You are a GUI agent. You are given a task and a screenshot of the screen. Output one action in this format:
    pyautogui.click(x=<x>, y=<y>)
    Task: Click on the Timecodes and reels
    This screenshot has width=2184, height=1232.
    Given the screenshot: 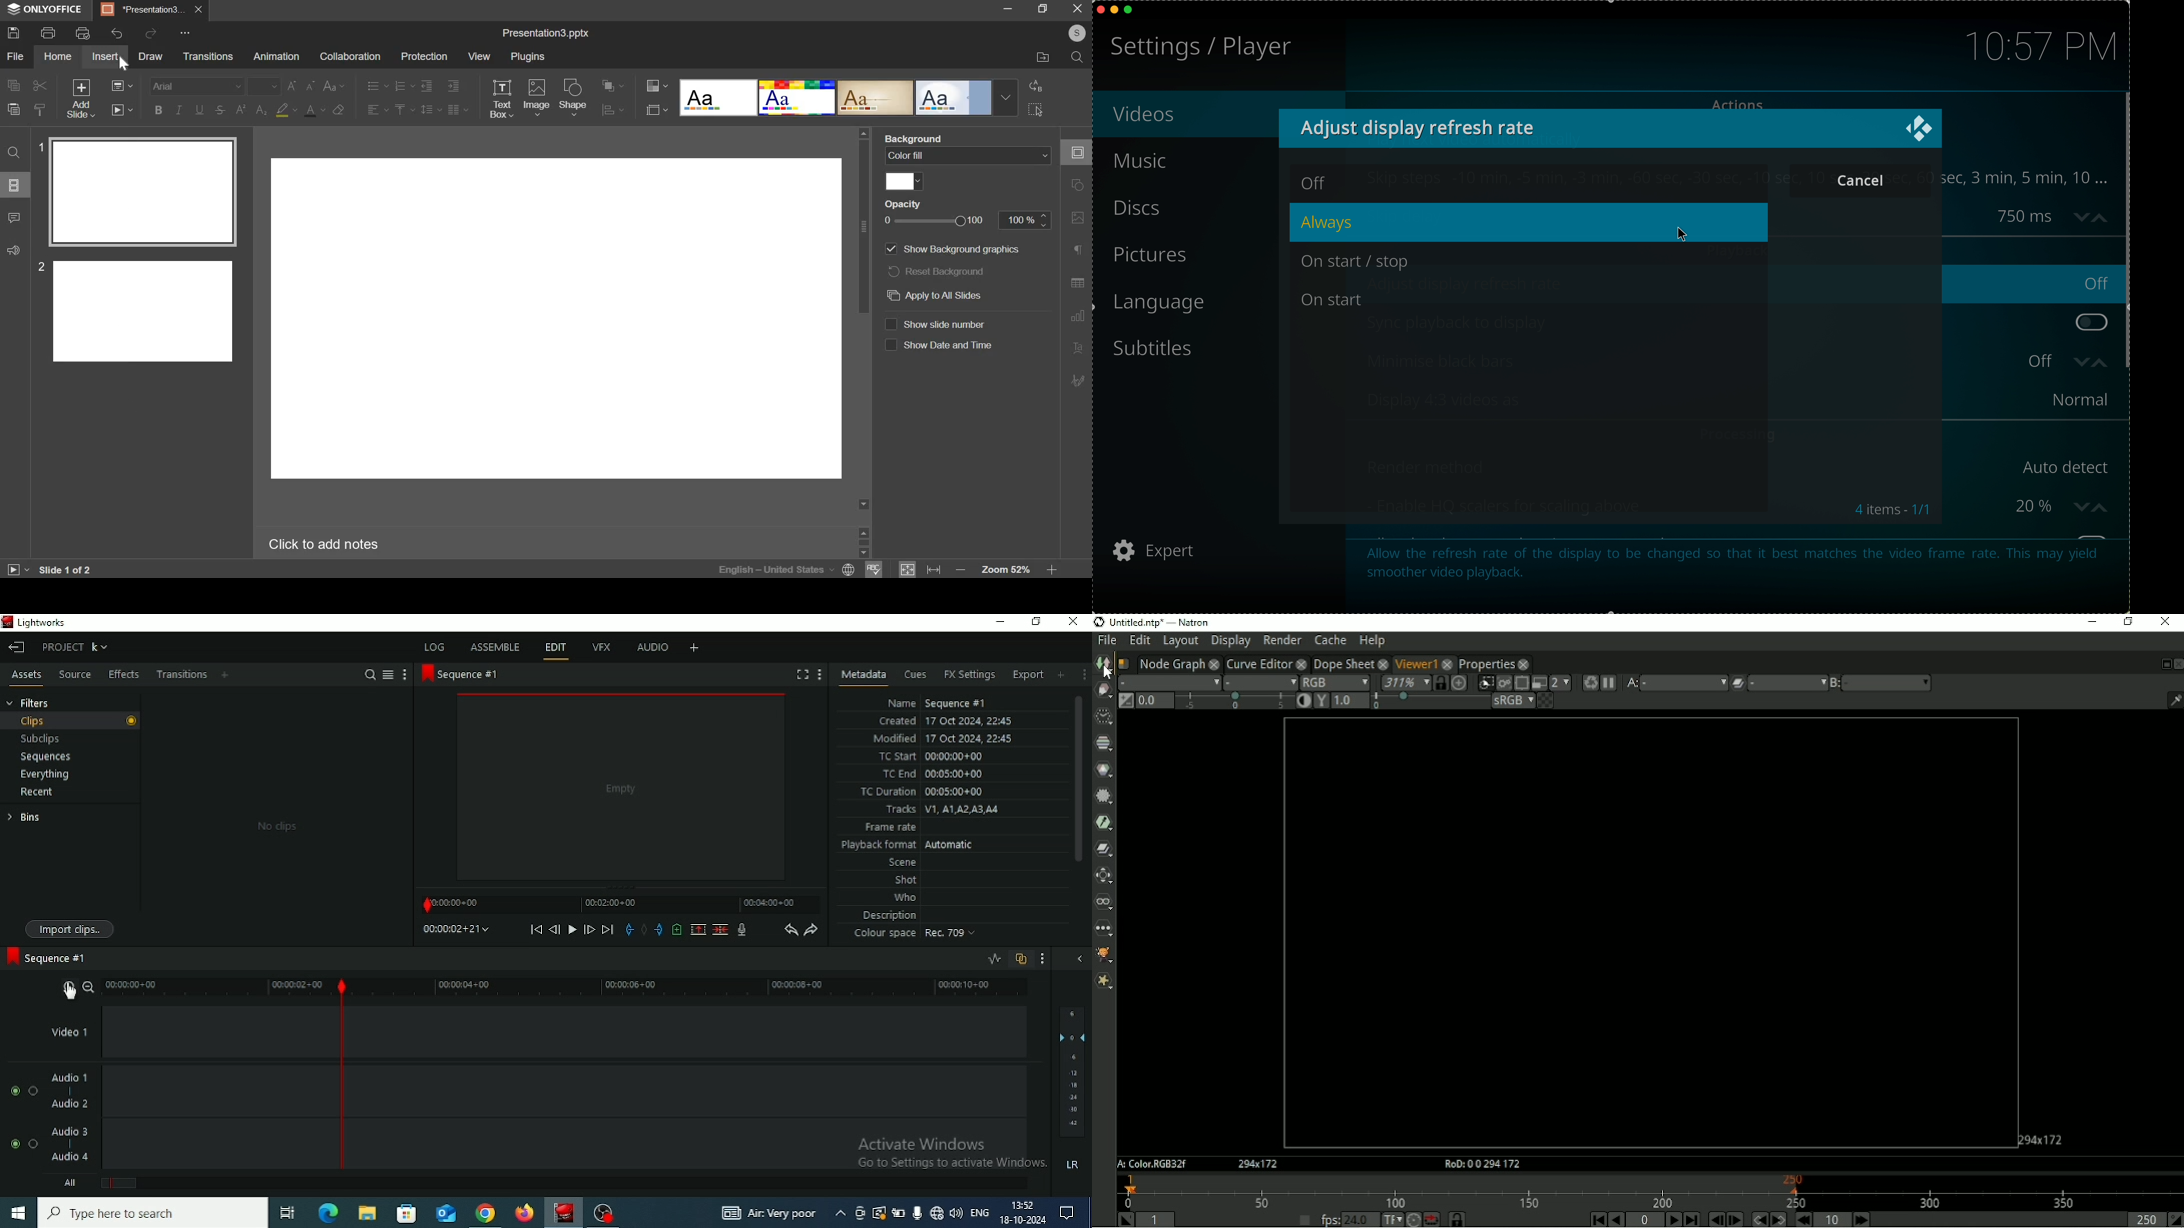 What is the action you would take?
    pyautogui.click(x=457, y=929)
    